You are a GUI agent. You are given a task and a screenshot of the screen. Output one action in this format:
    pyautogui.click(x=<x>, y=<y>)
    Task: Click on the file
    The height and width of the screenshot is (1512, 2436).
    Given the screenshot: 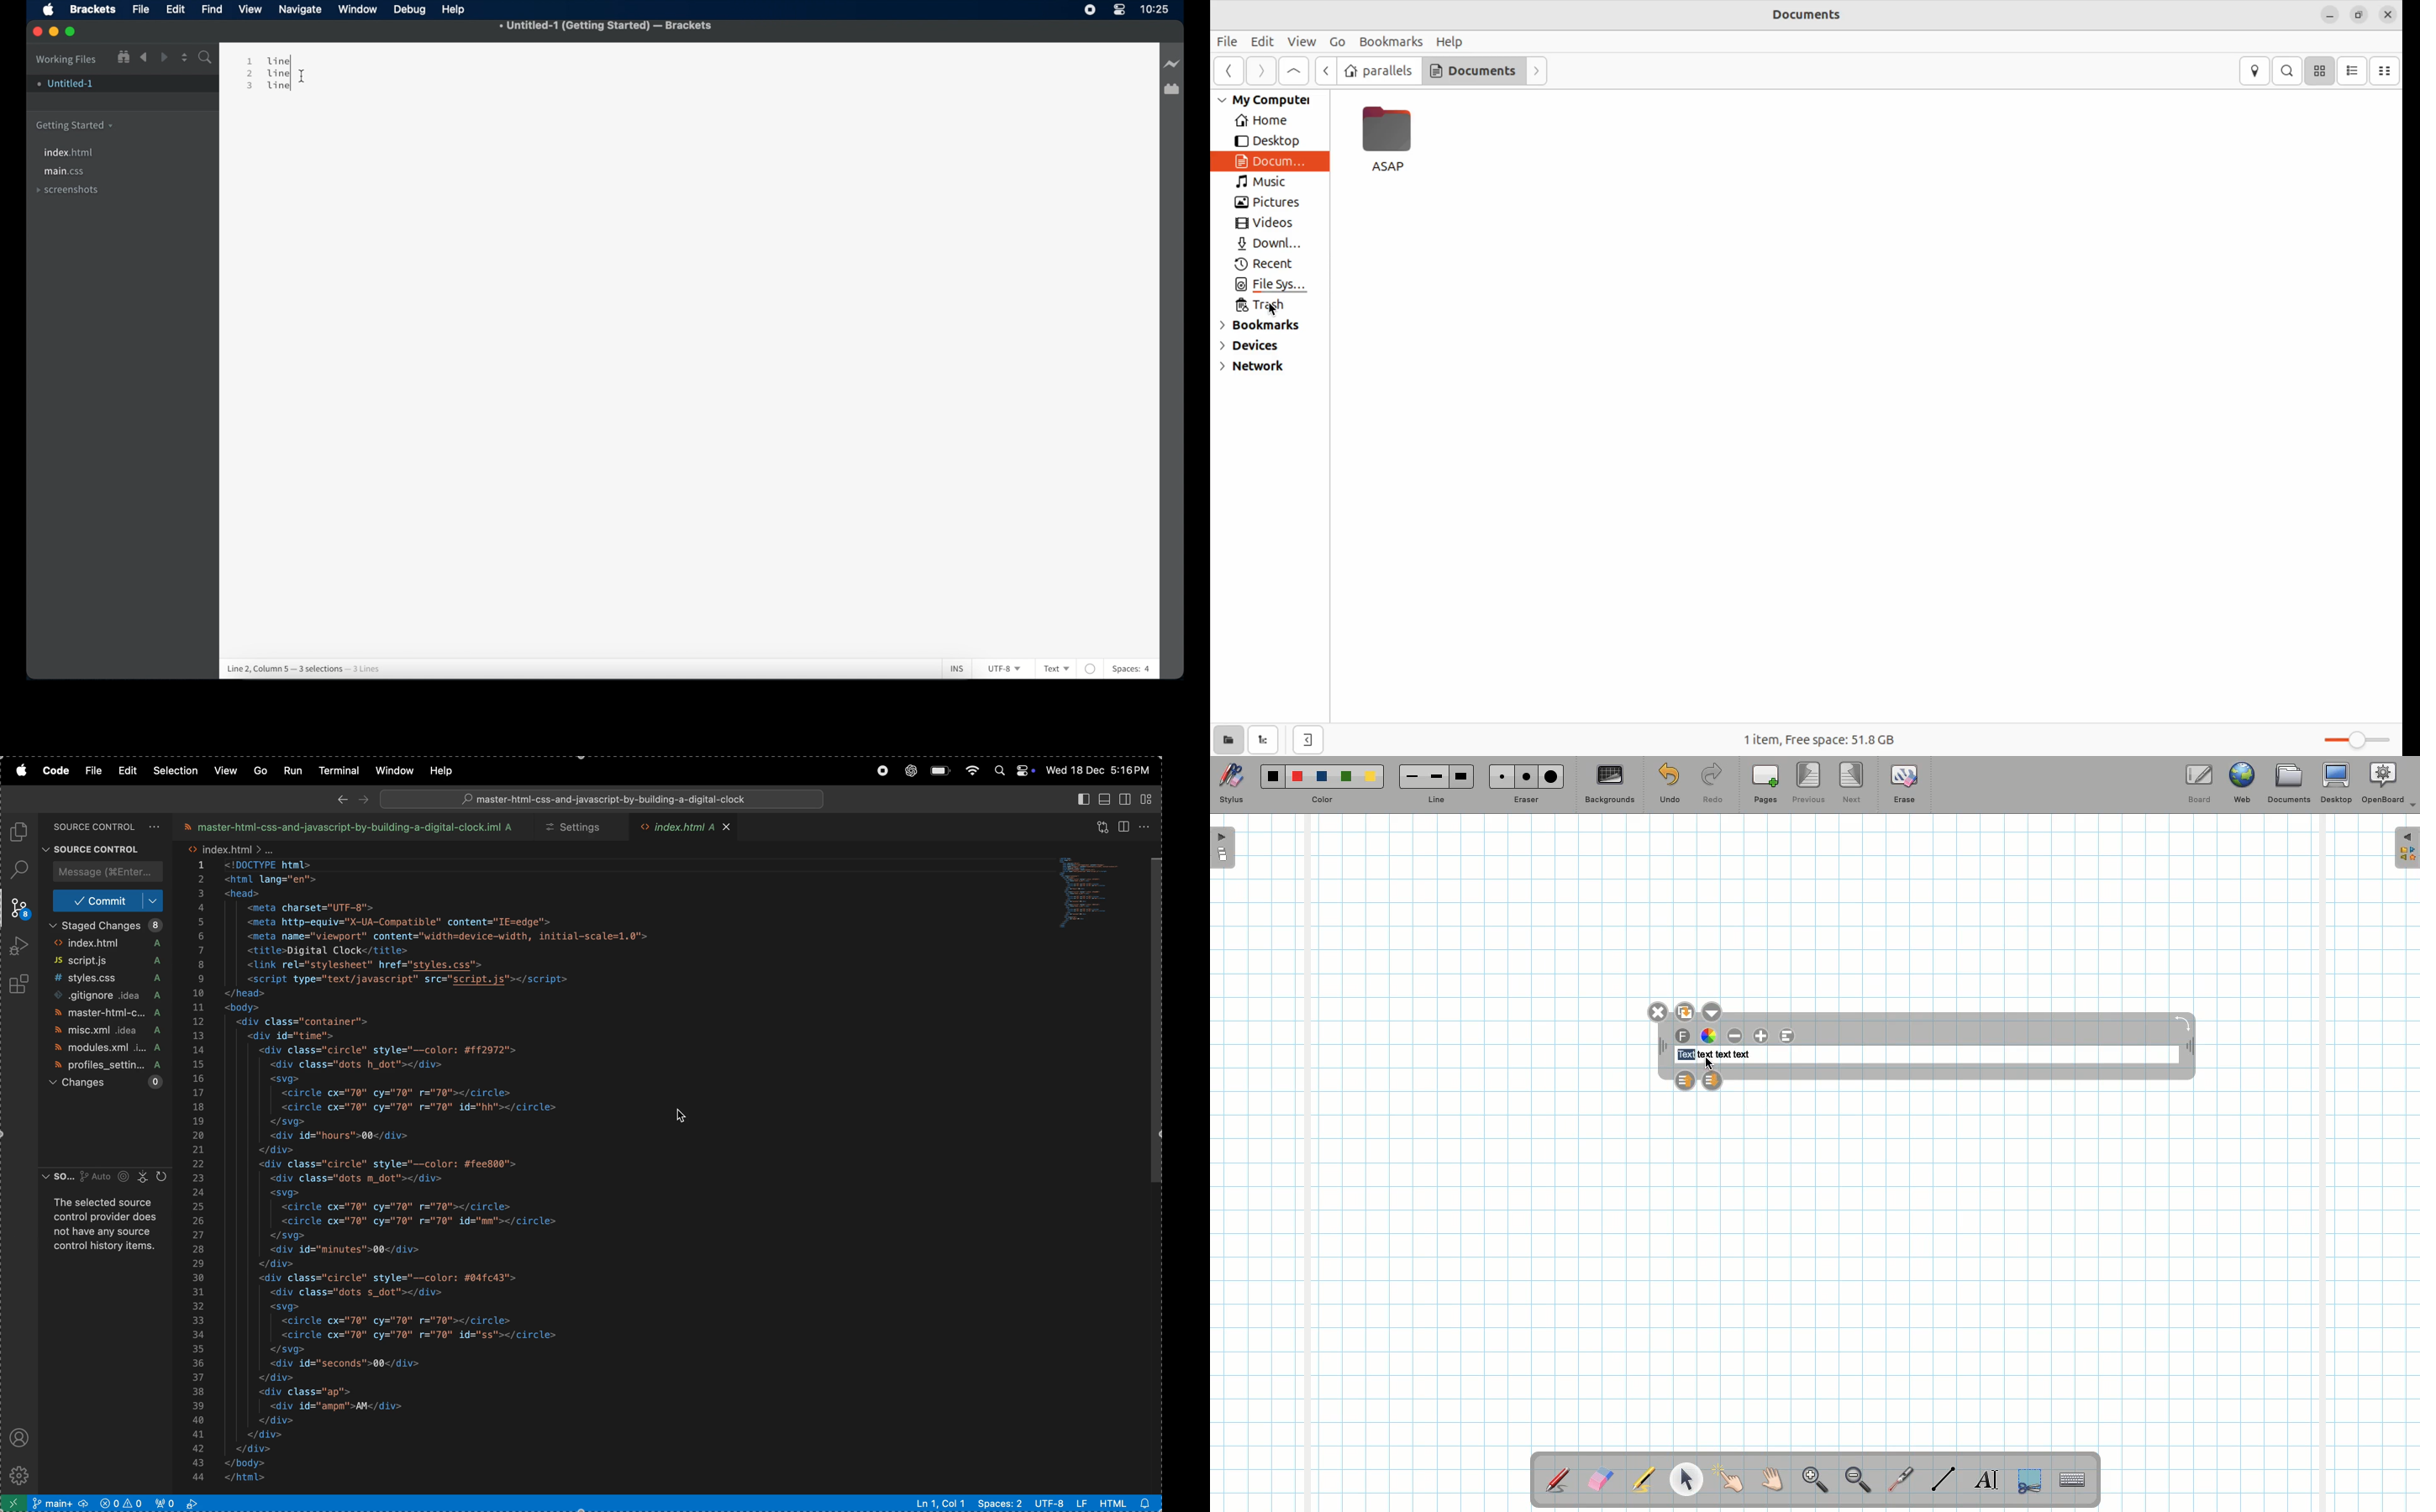 What is the action you would take?
    pyautogui.click(x=141, y=9)
    